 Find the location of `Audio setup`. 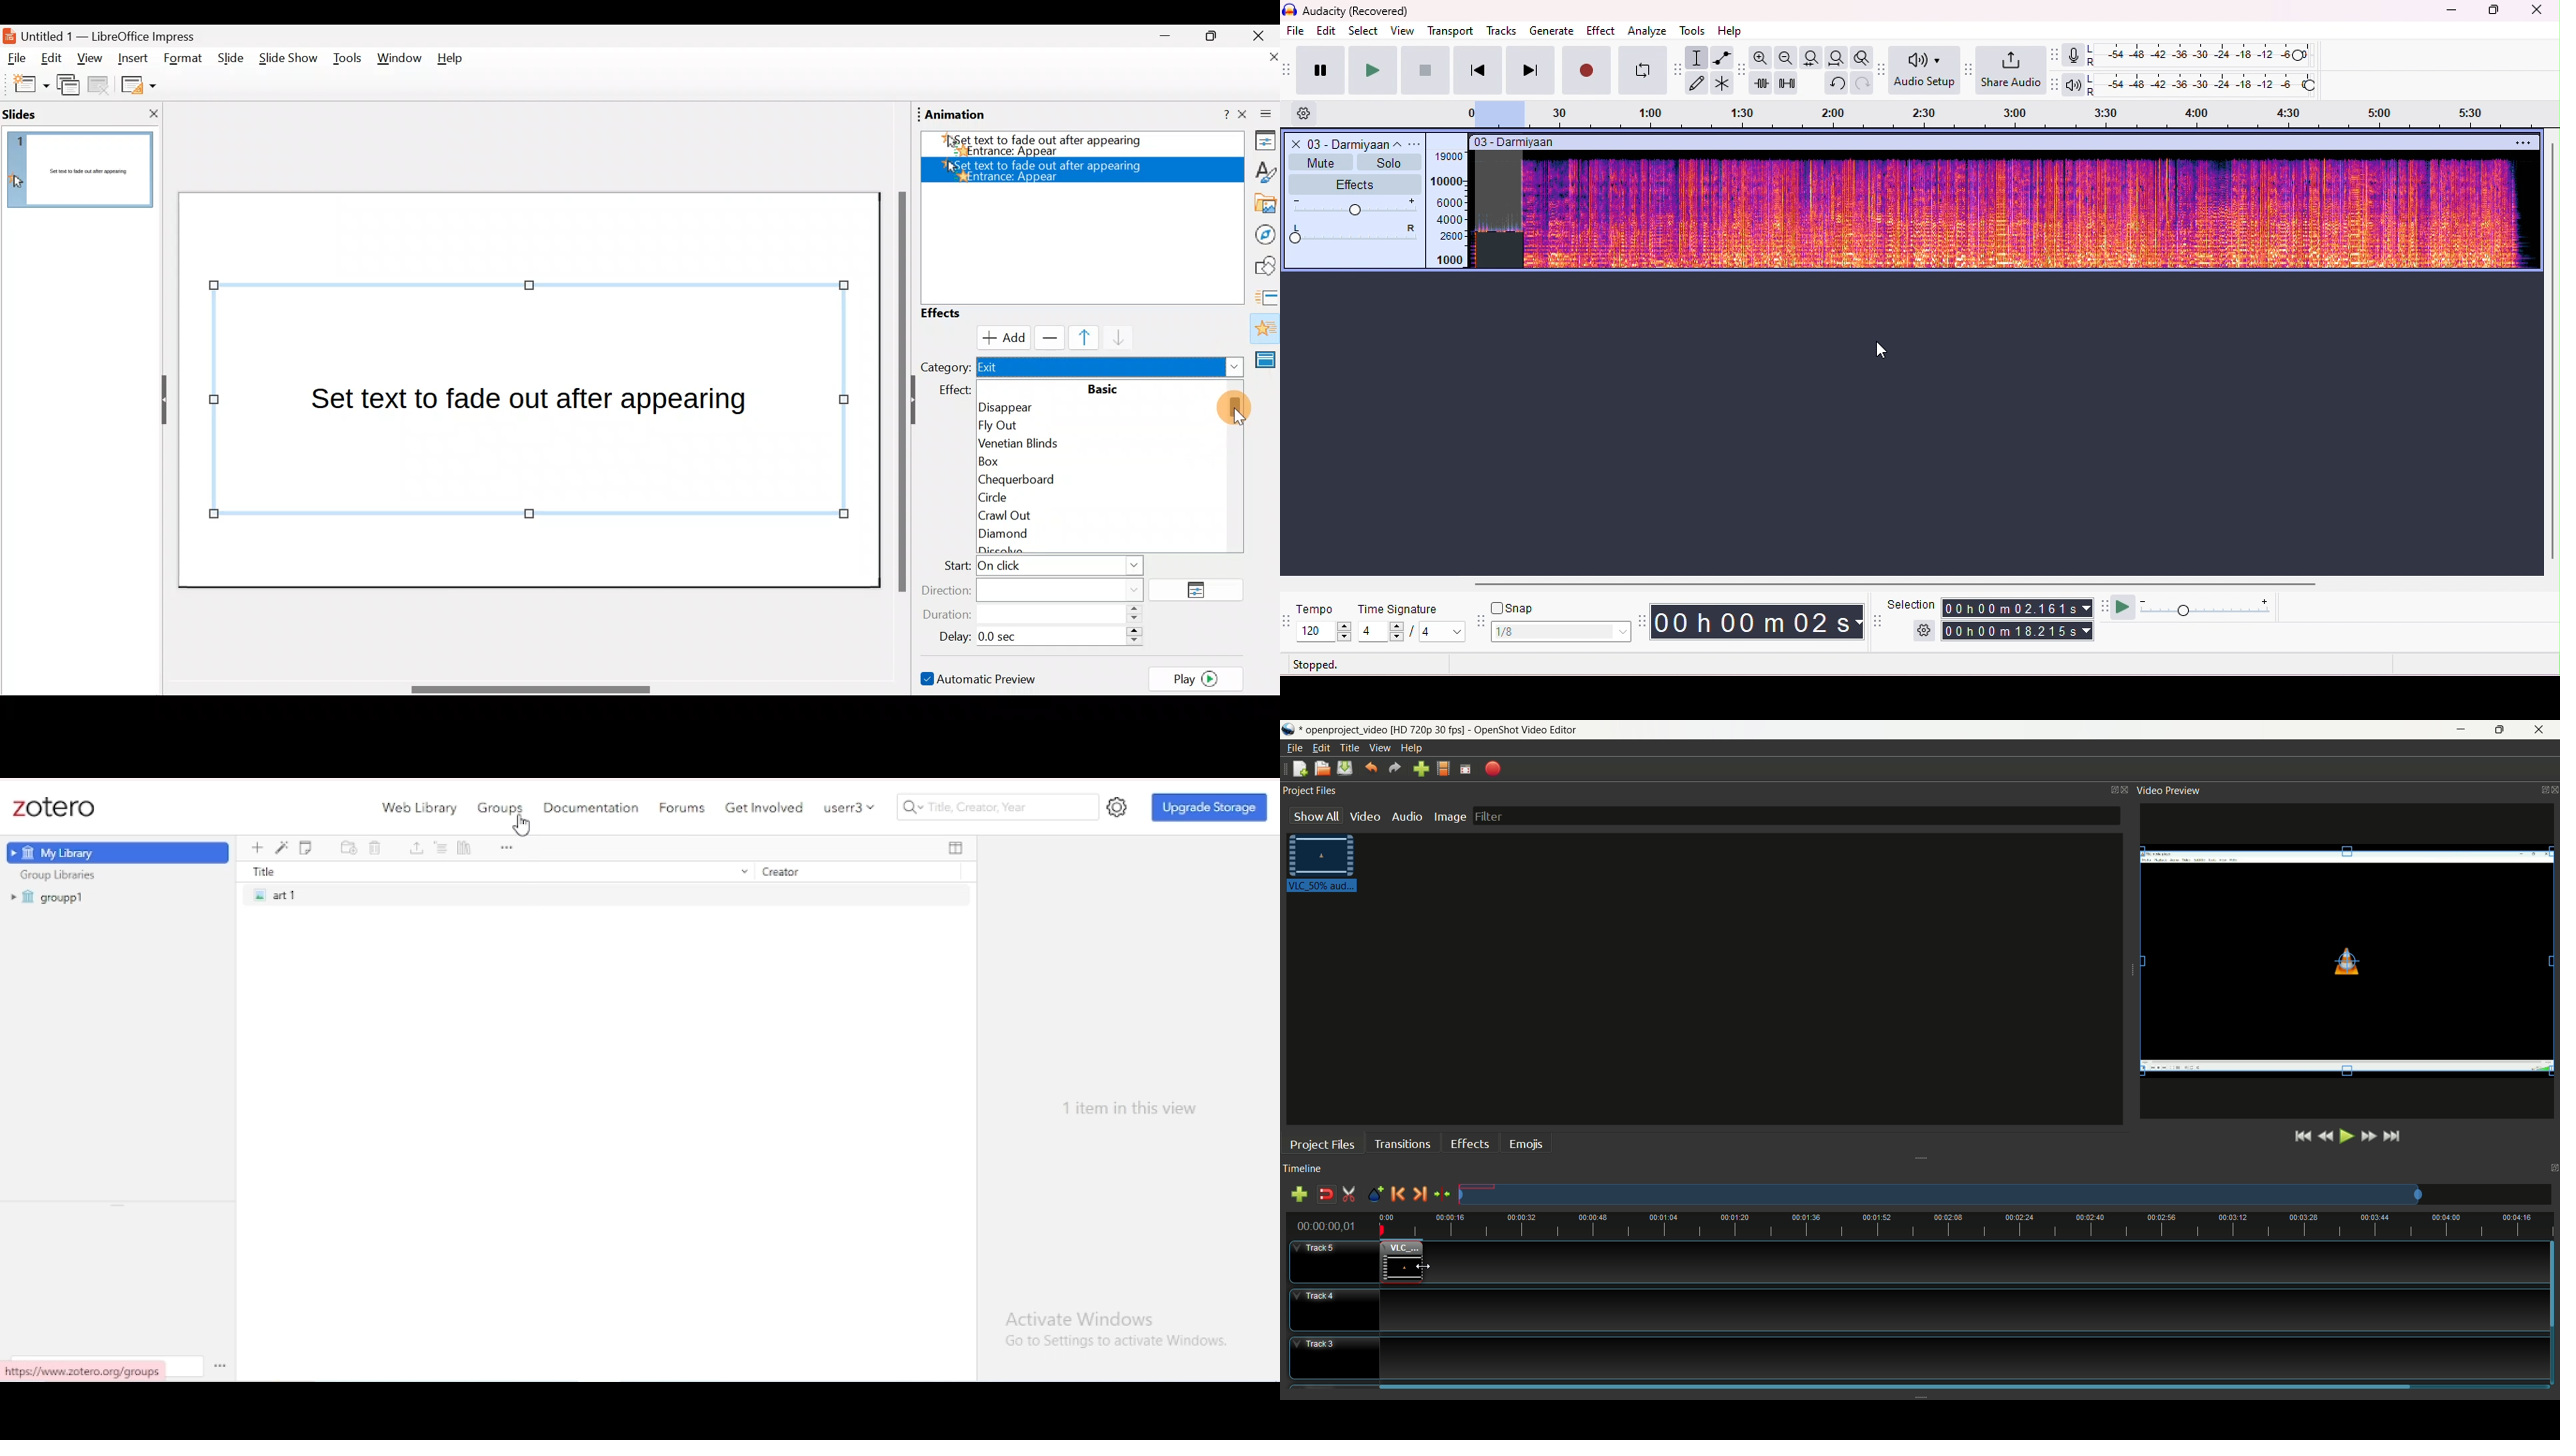

Audio setup is located at coordinates (1924, 70).